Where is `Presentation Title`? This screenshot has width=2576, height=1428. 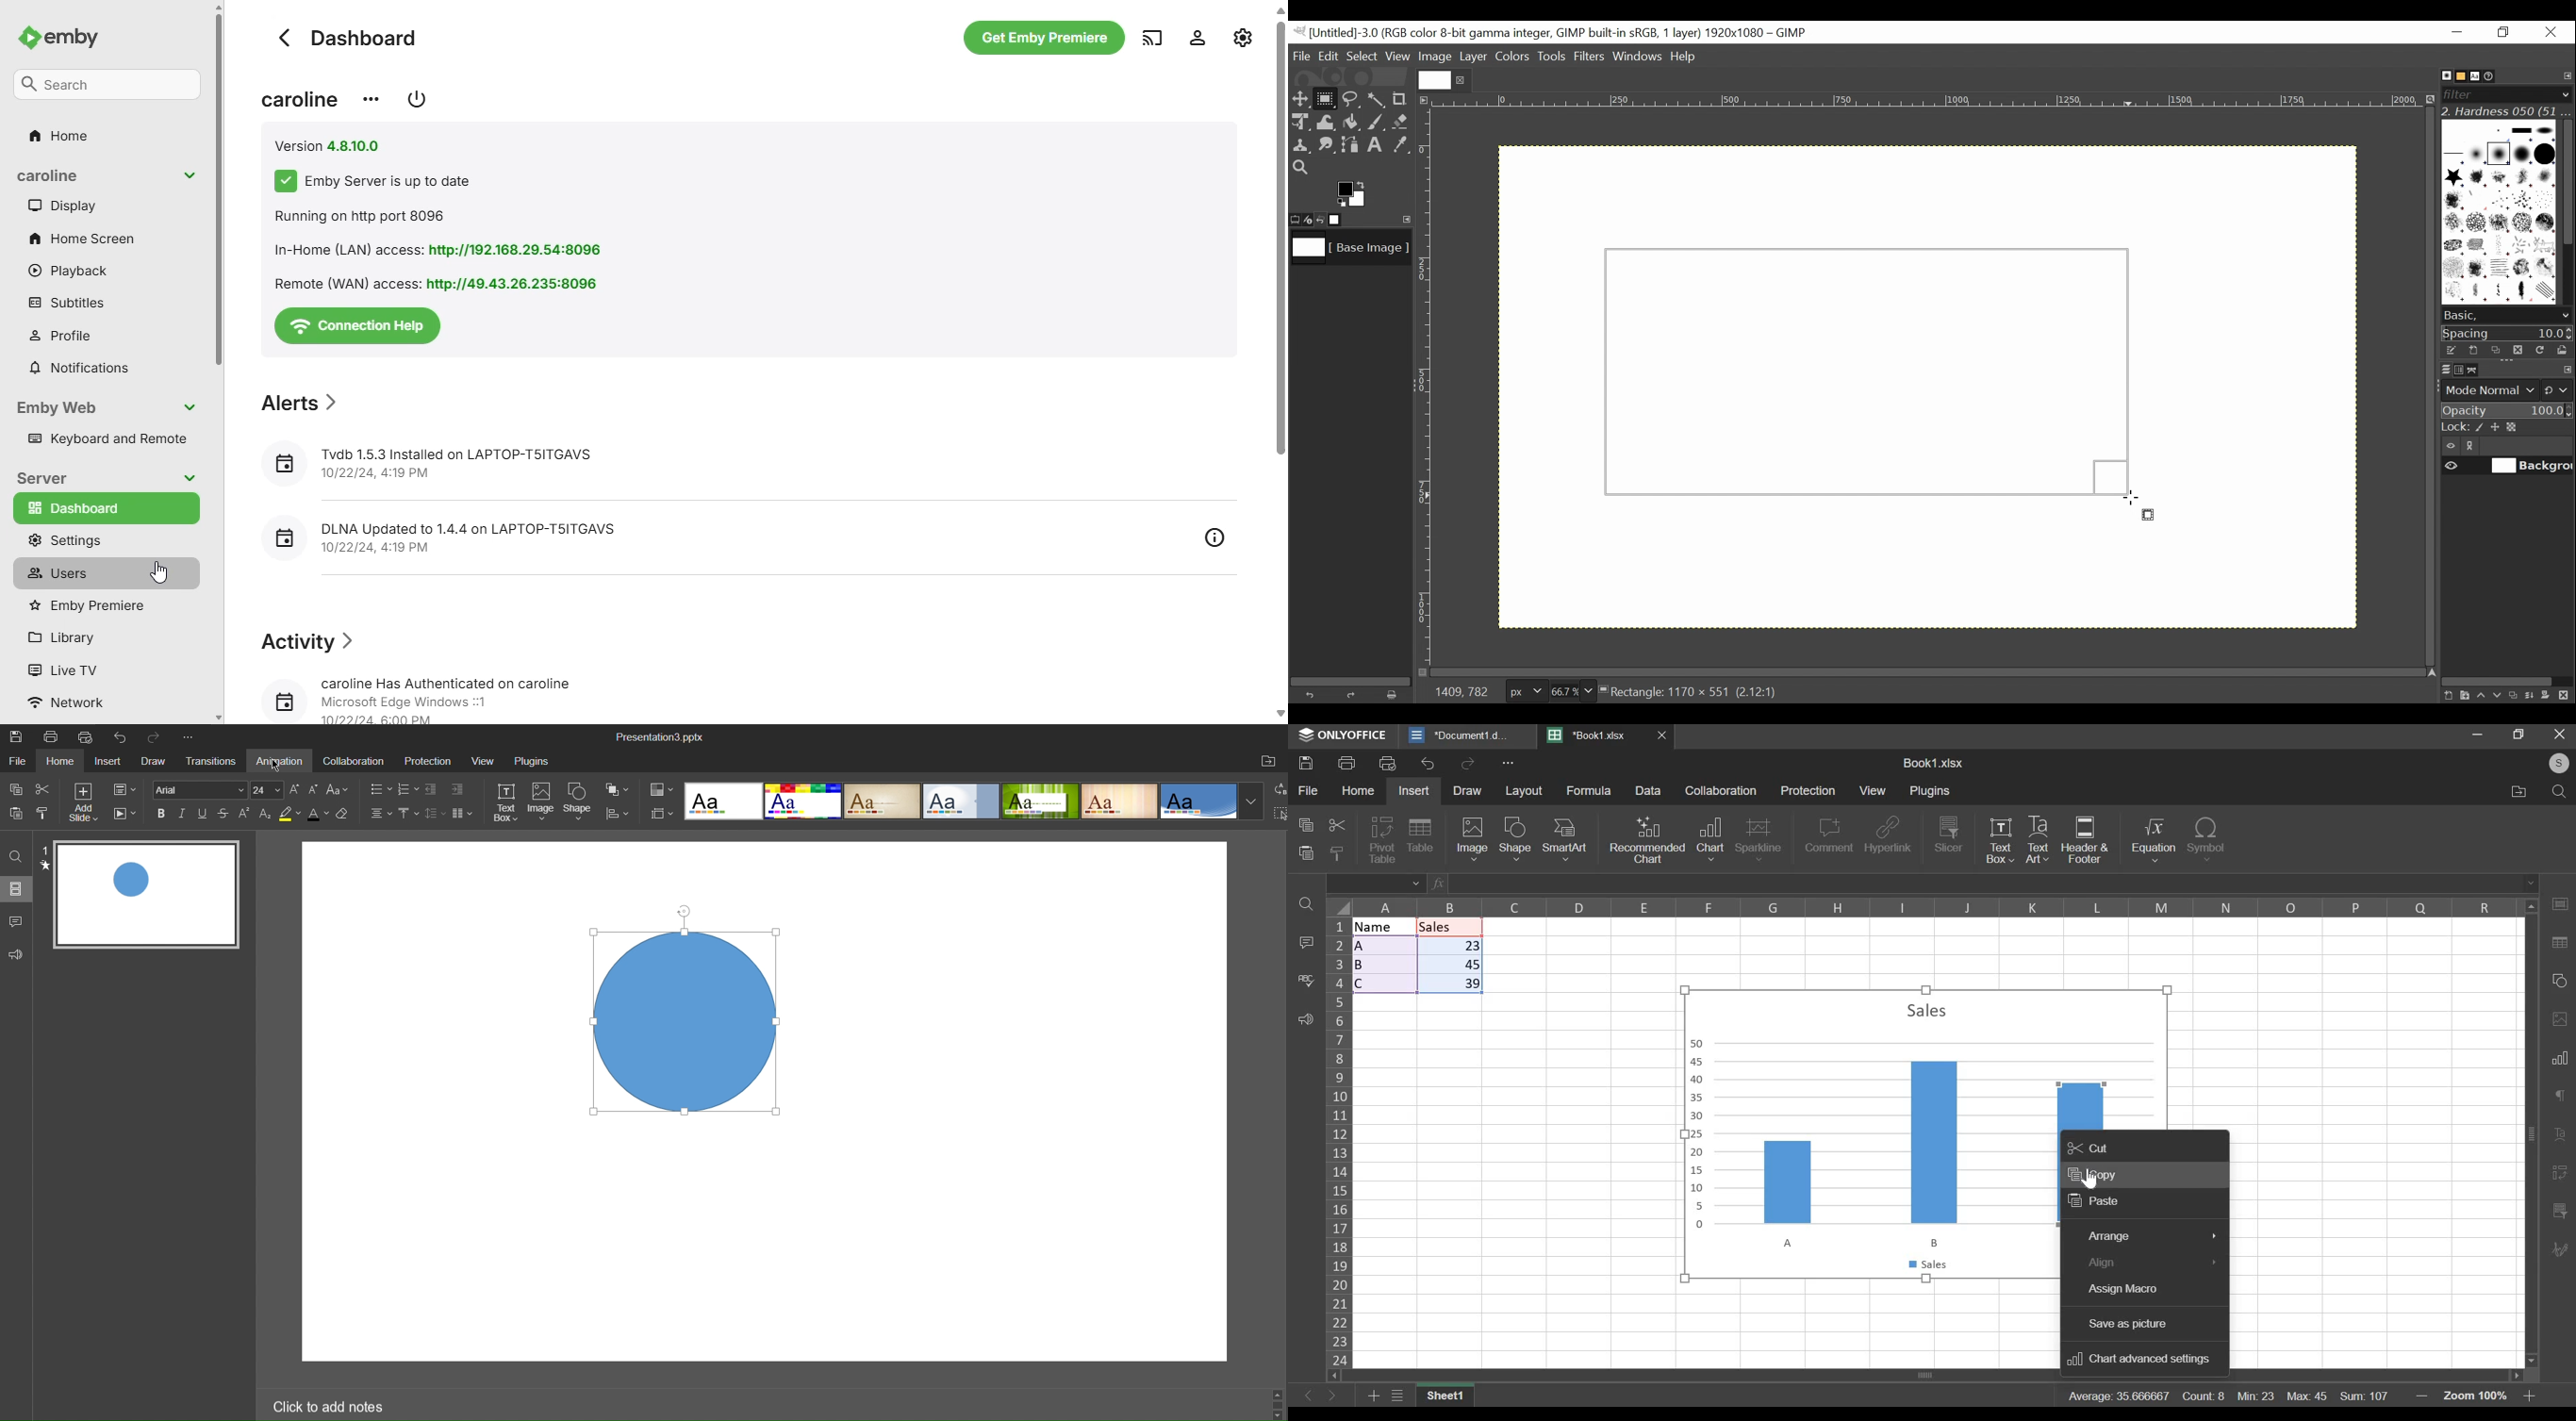
Presentation Title is located at coordinates (667, 739).